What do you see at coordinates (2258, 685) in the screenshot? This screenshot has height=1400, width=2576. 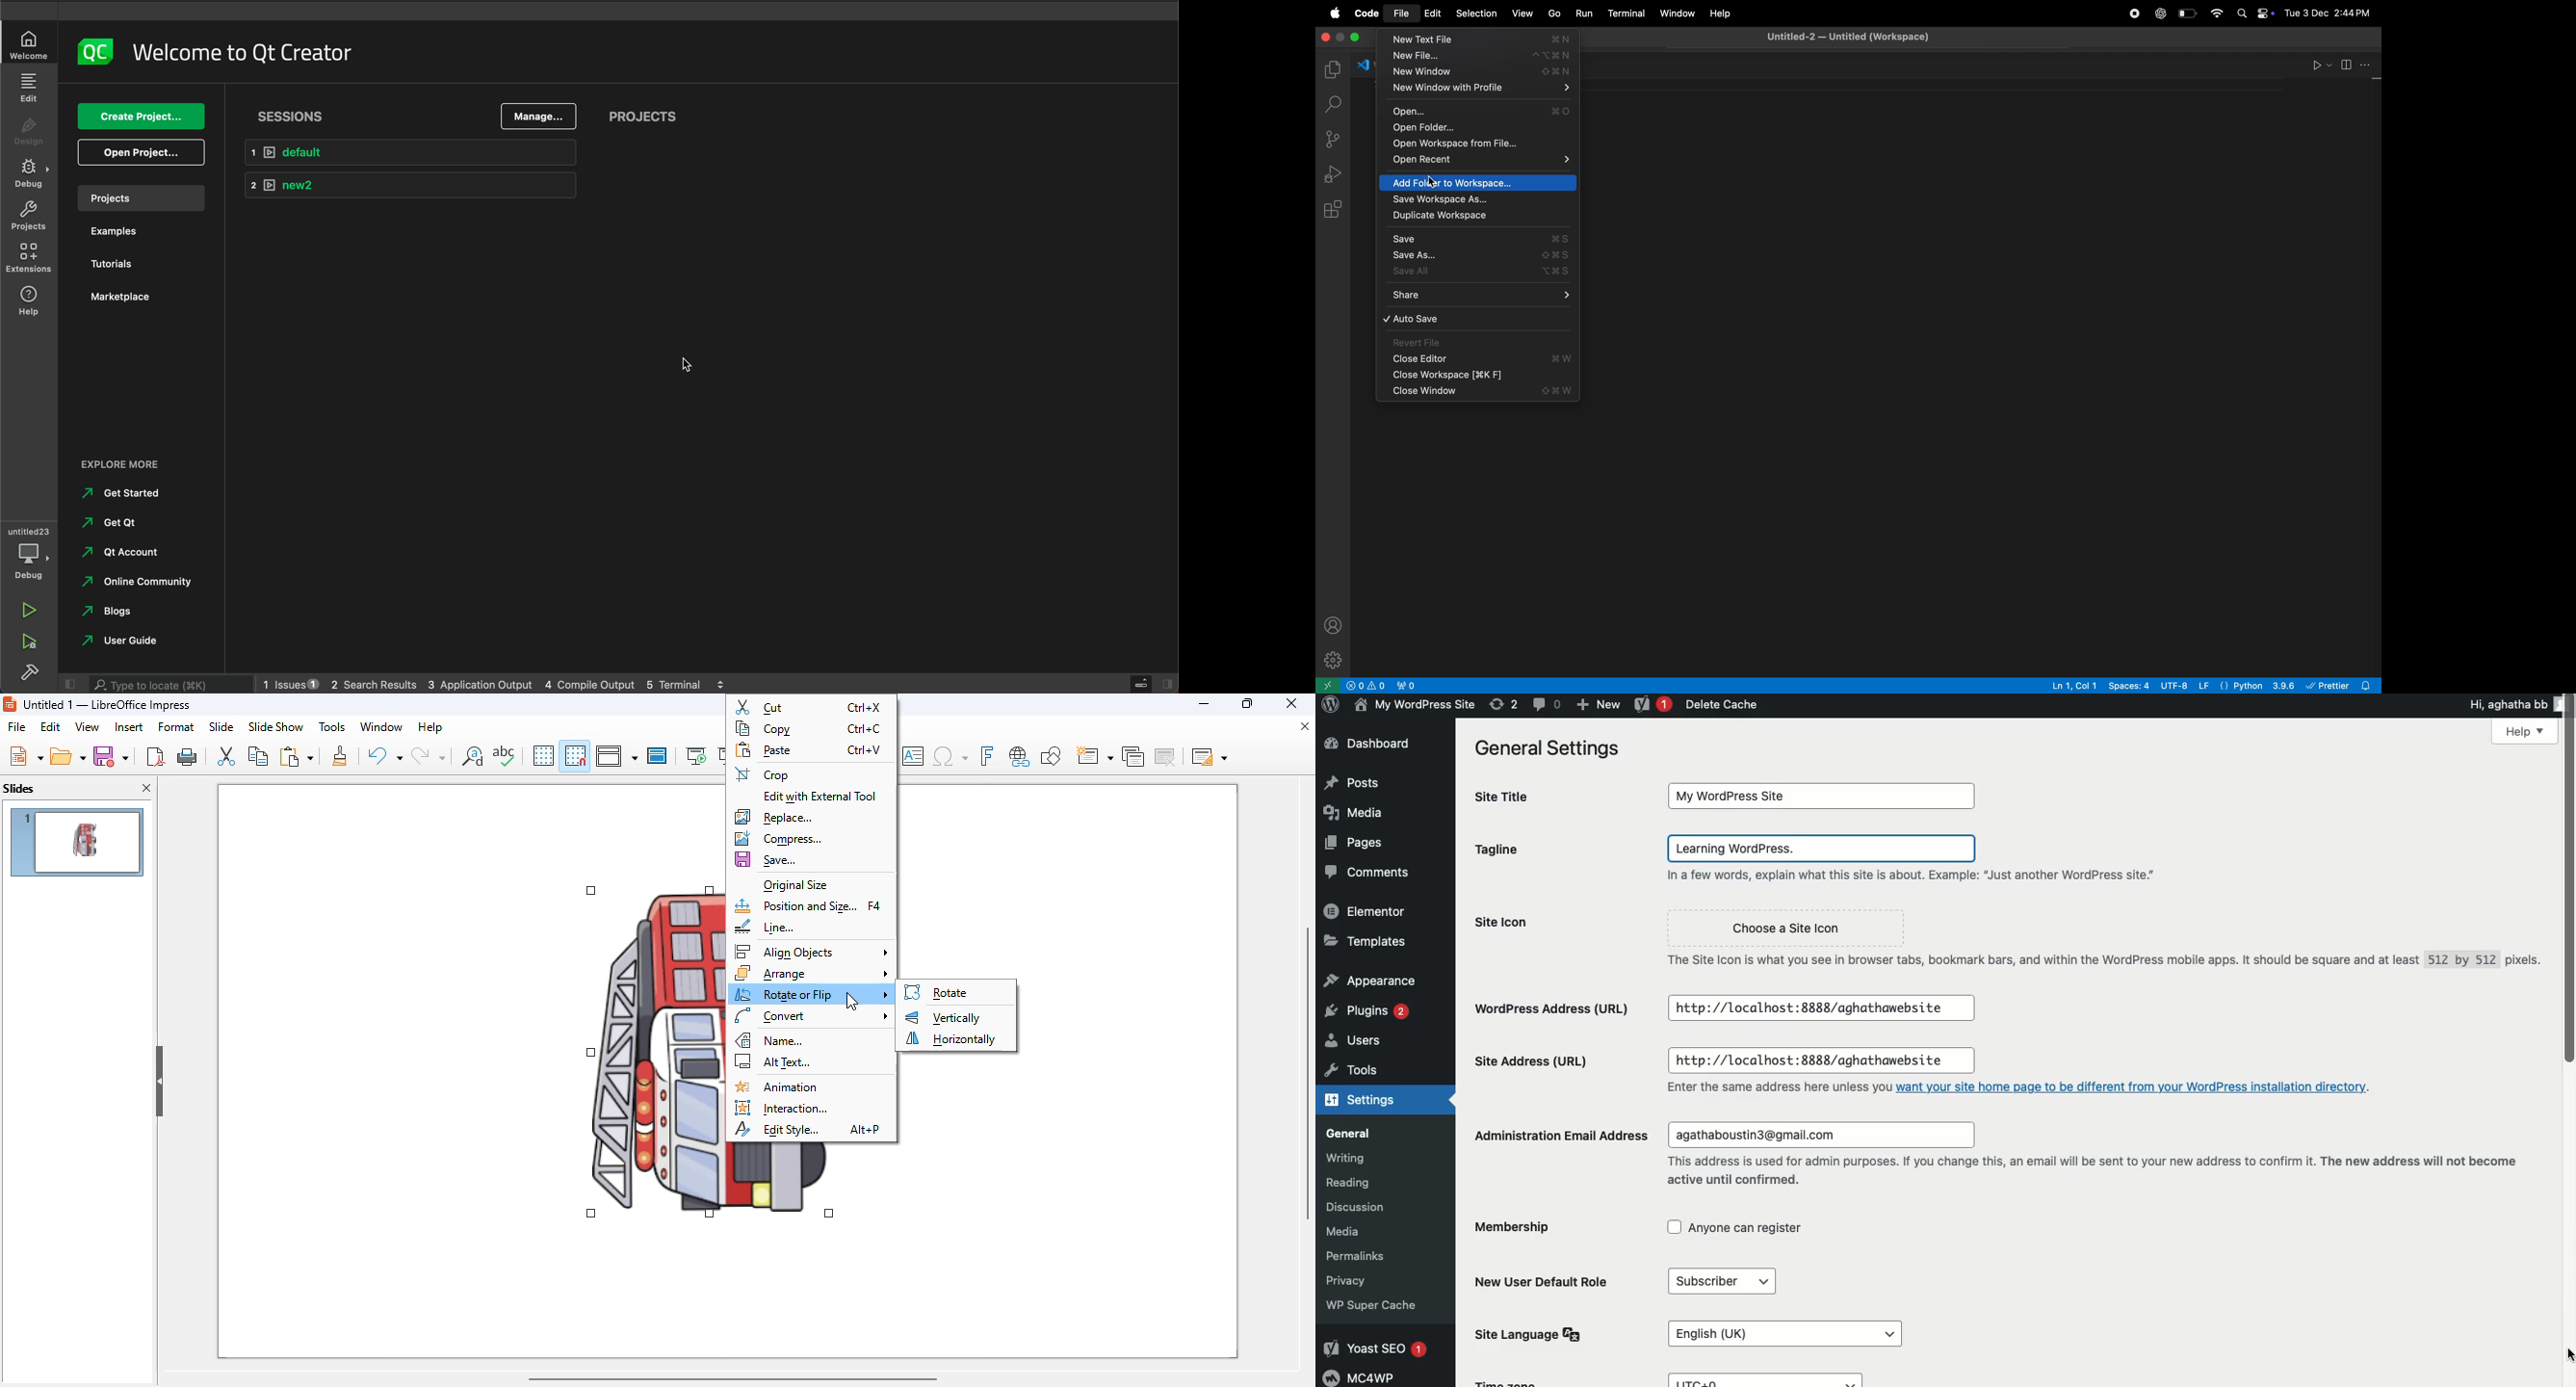 I see `python ` at bounding box center [2258, 685].